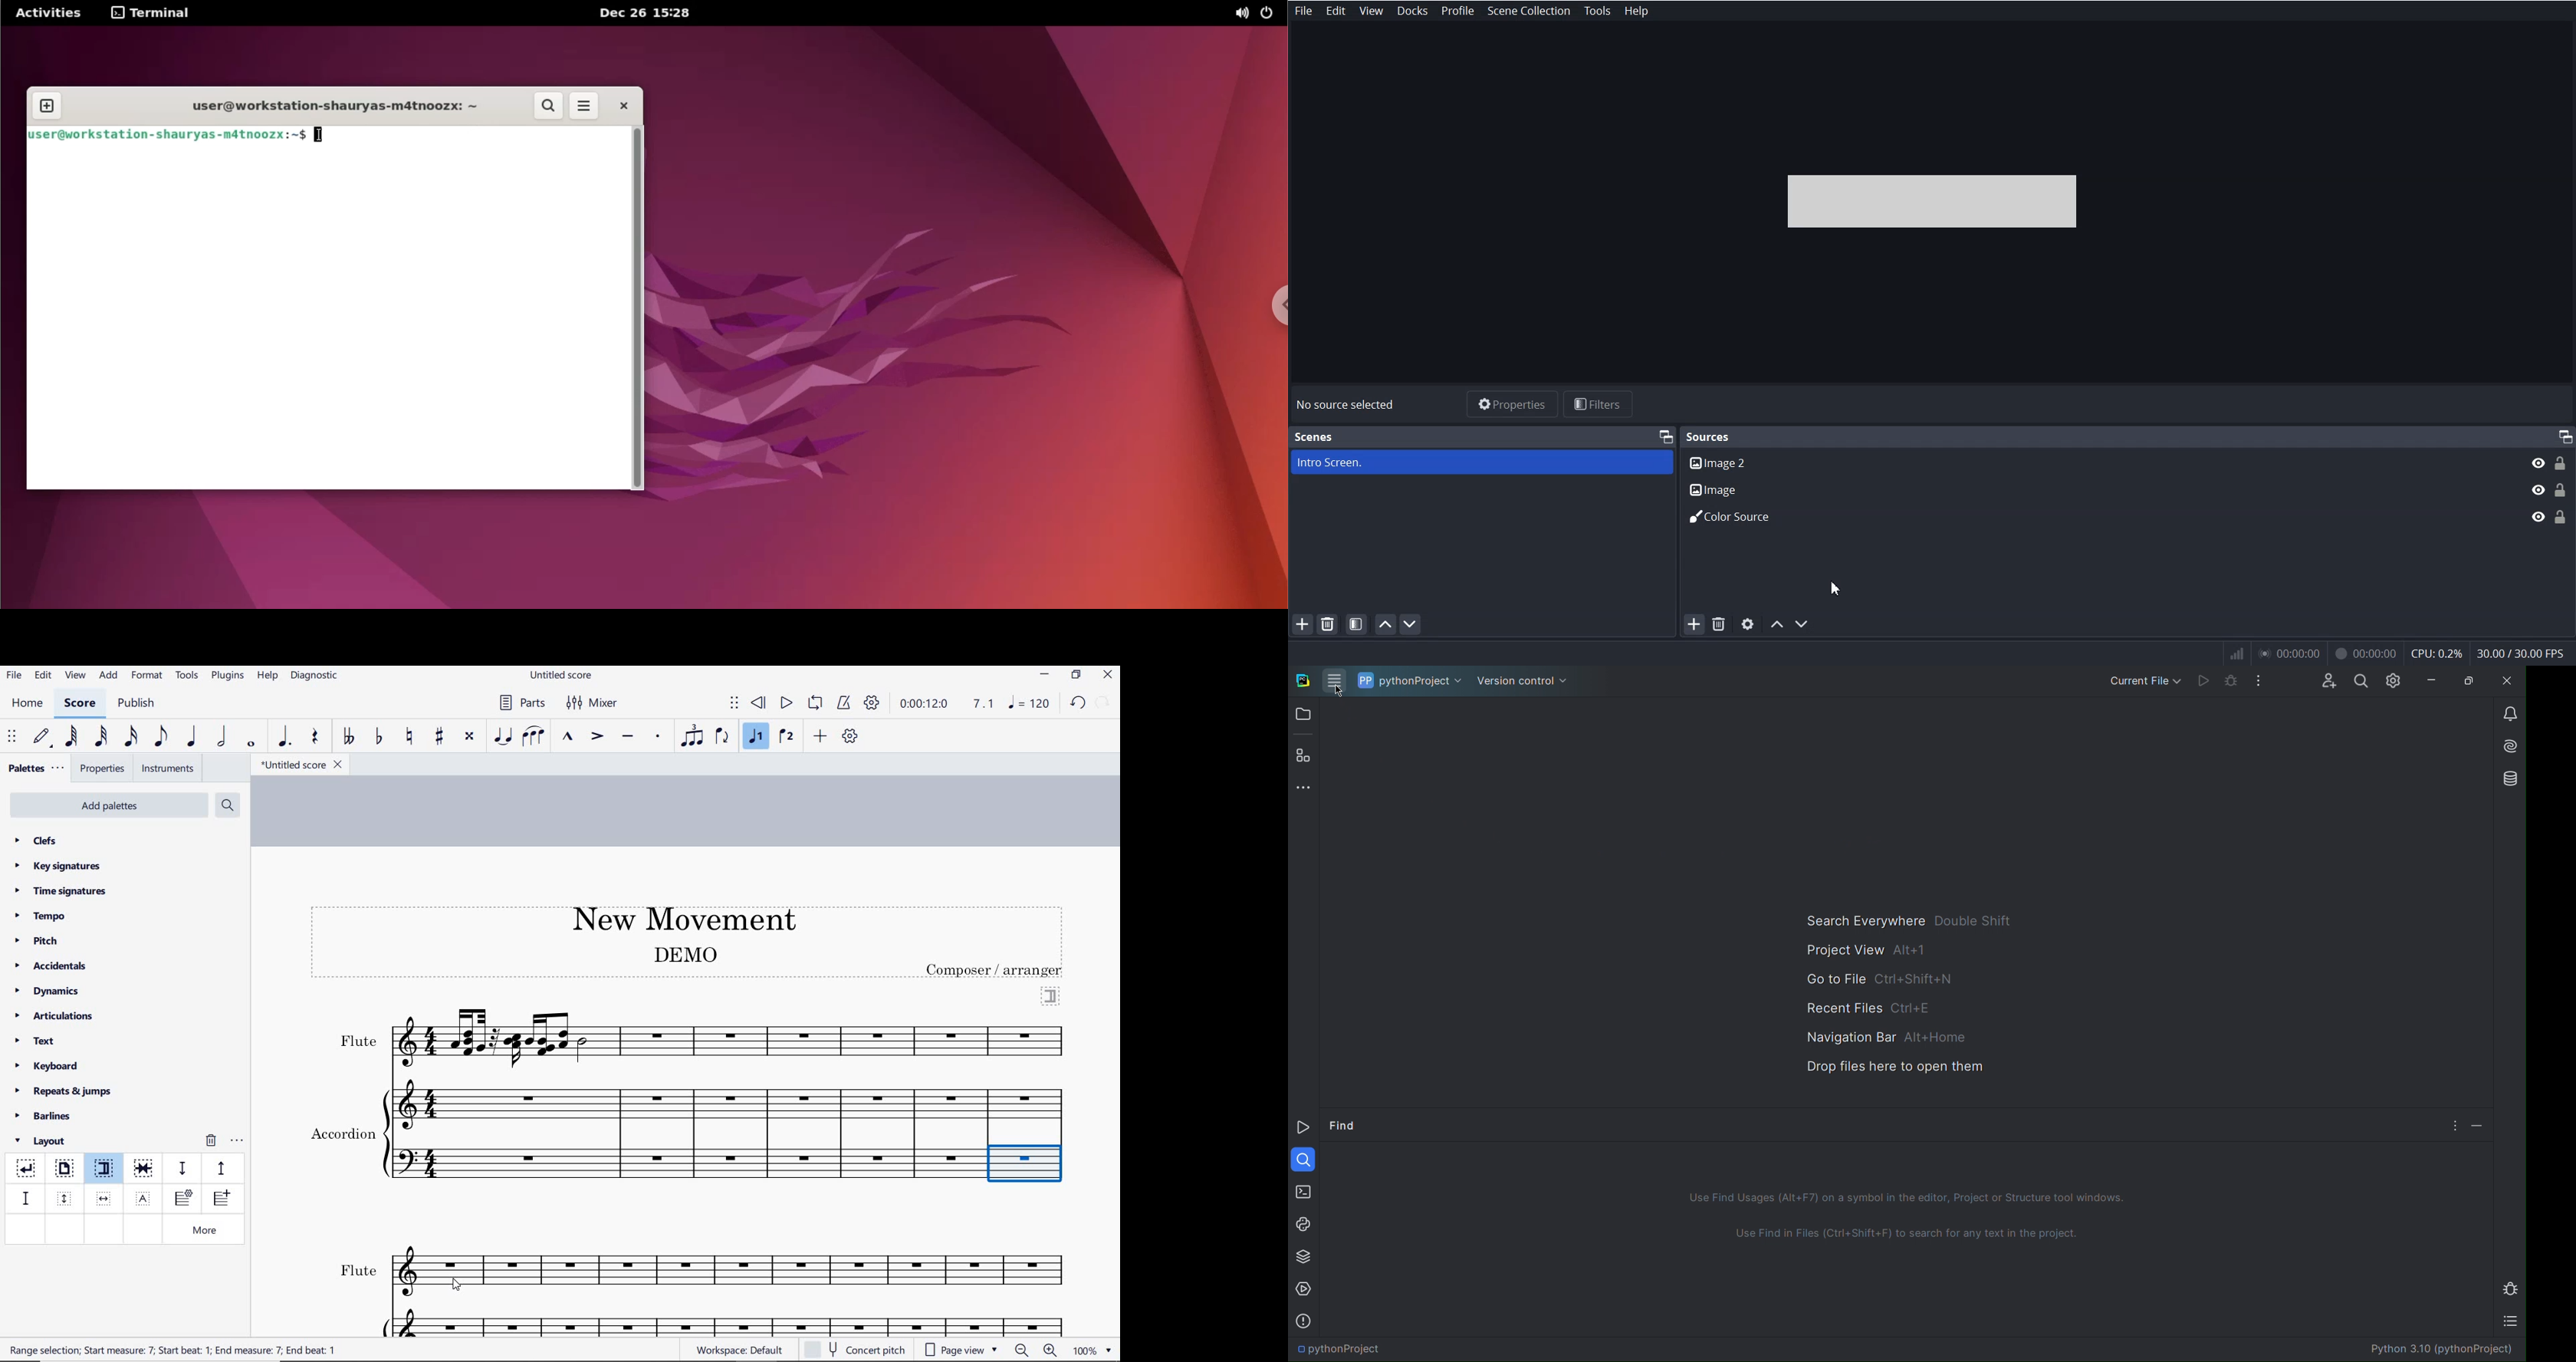 The image size is (2576, 1372). What do you see at coordinates (2098, 462) in the screenshot?
I see `Image 2` at bounding box center [2098, 462].